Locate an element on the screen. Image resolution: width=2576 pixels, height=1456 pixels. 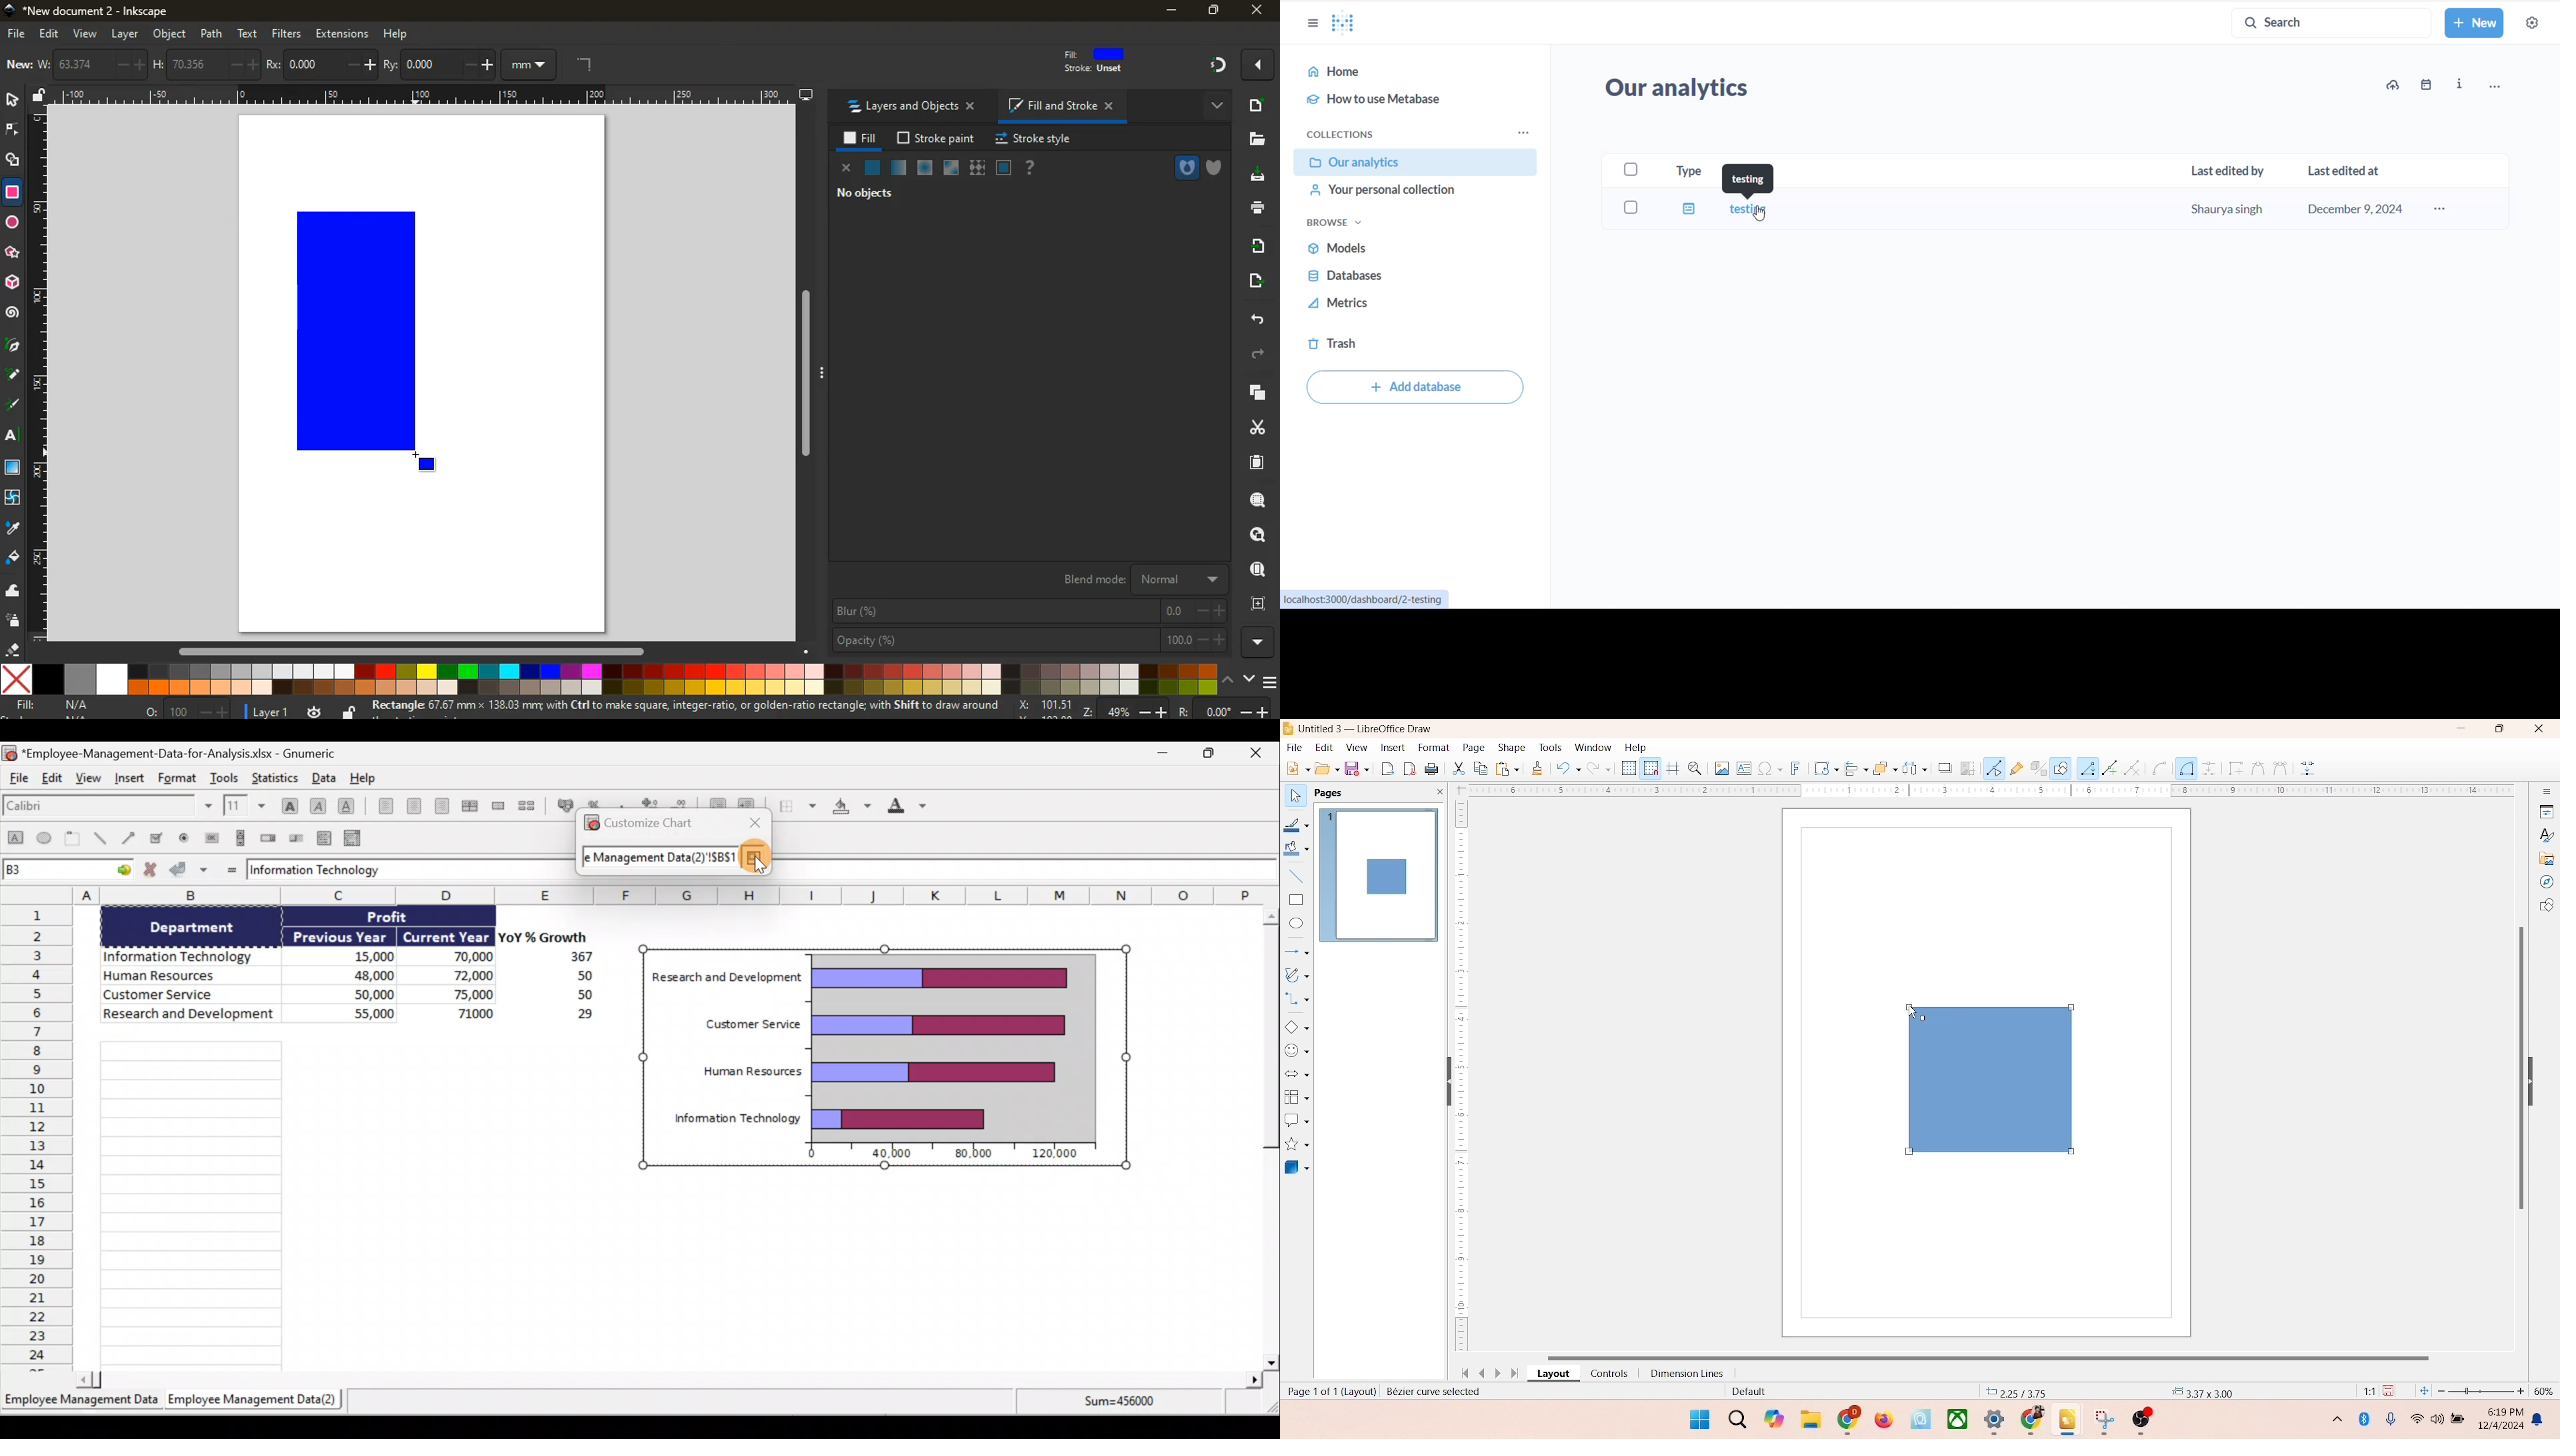
Create a list is located at coordinates (325, 835).